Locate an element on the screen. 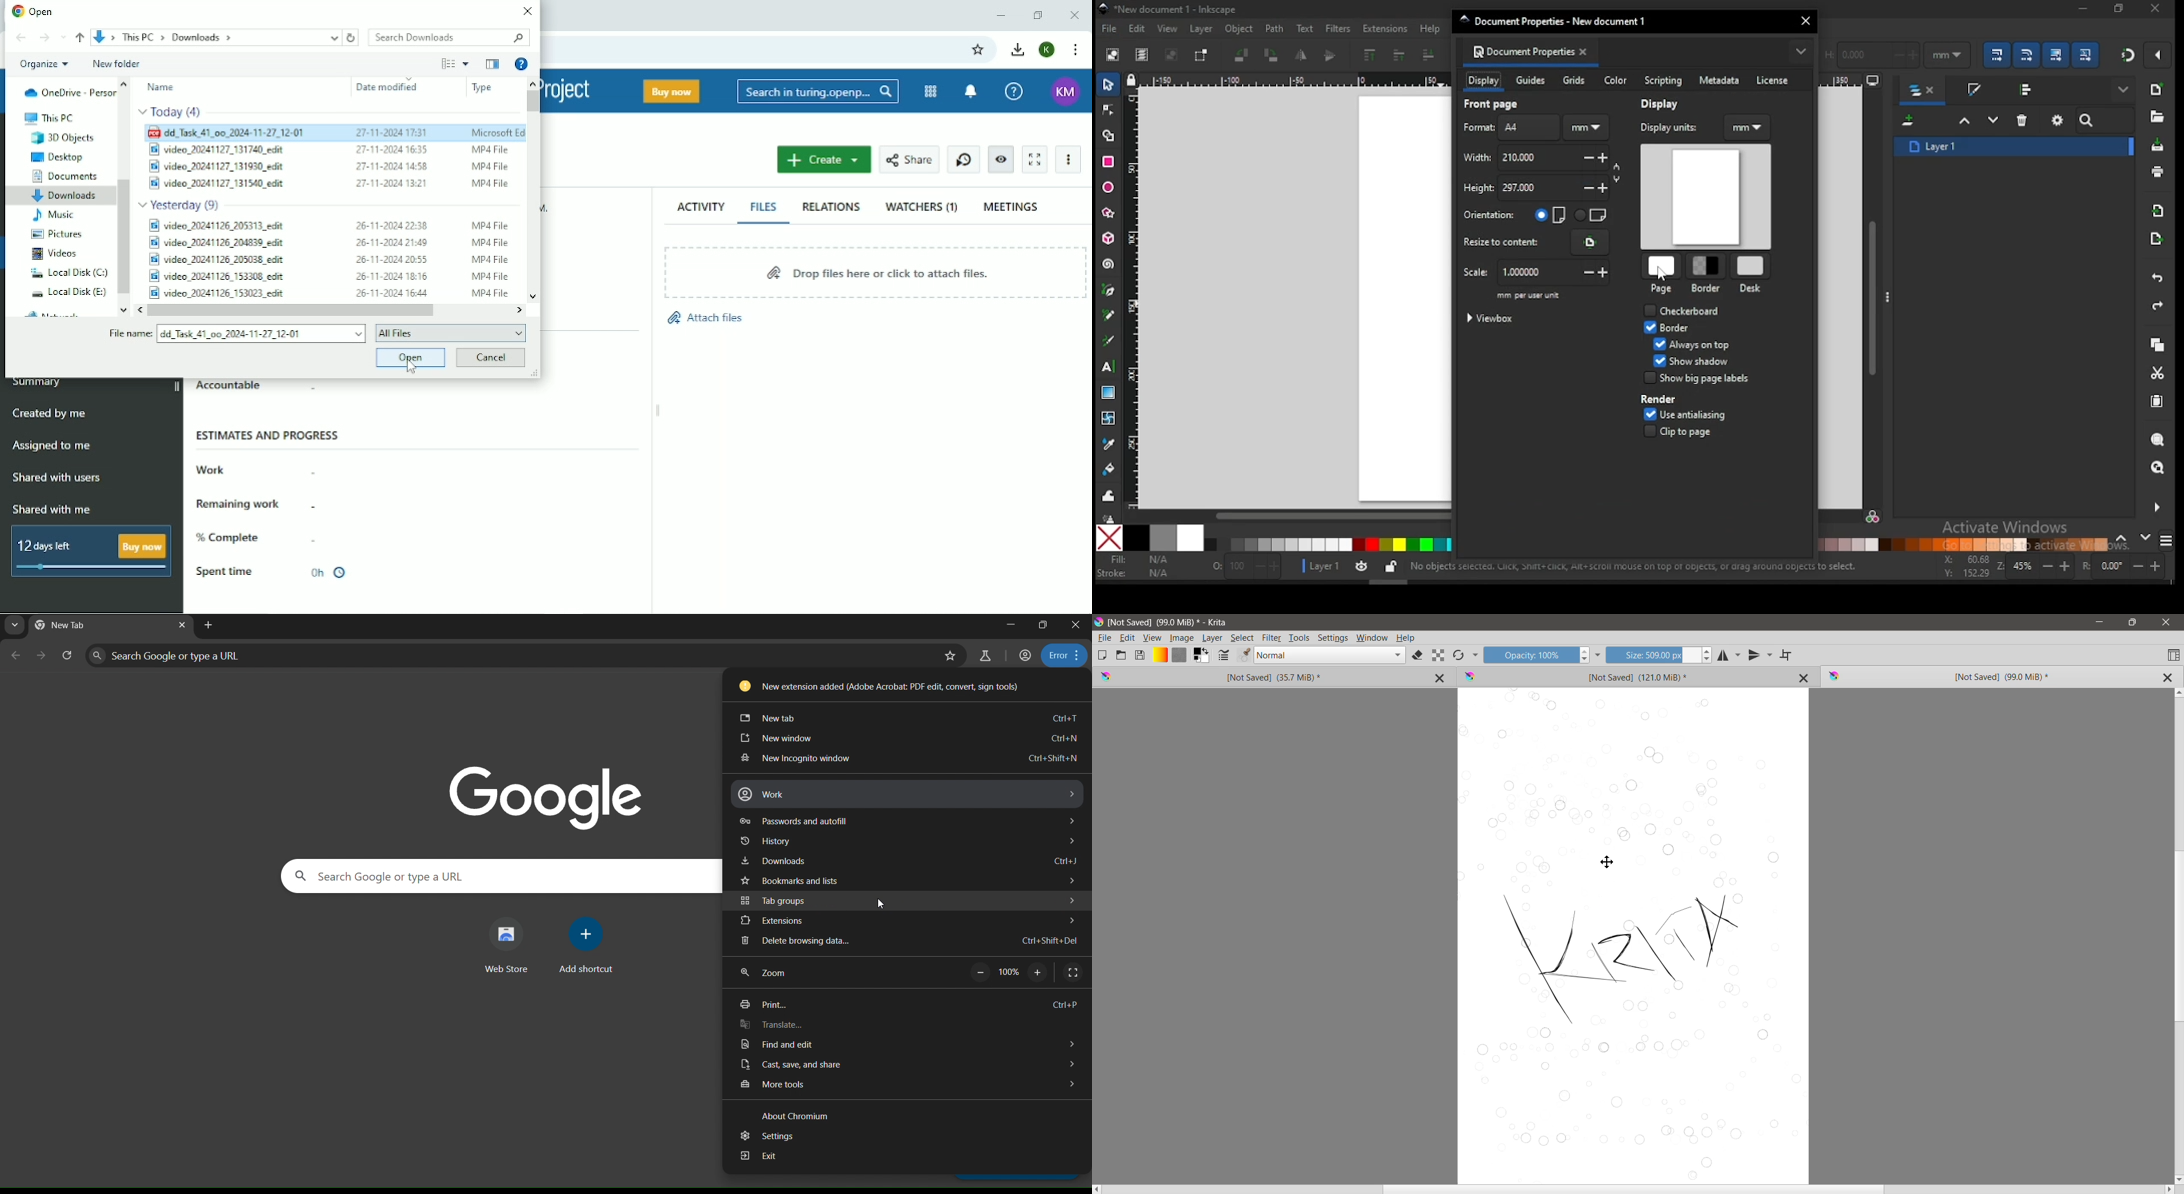  deselect is located at coordinates (1169, 55).